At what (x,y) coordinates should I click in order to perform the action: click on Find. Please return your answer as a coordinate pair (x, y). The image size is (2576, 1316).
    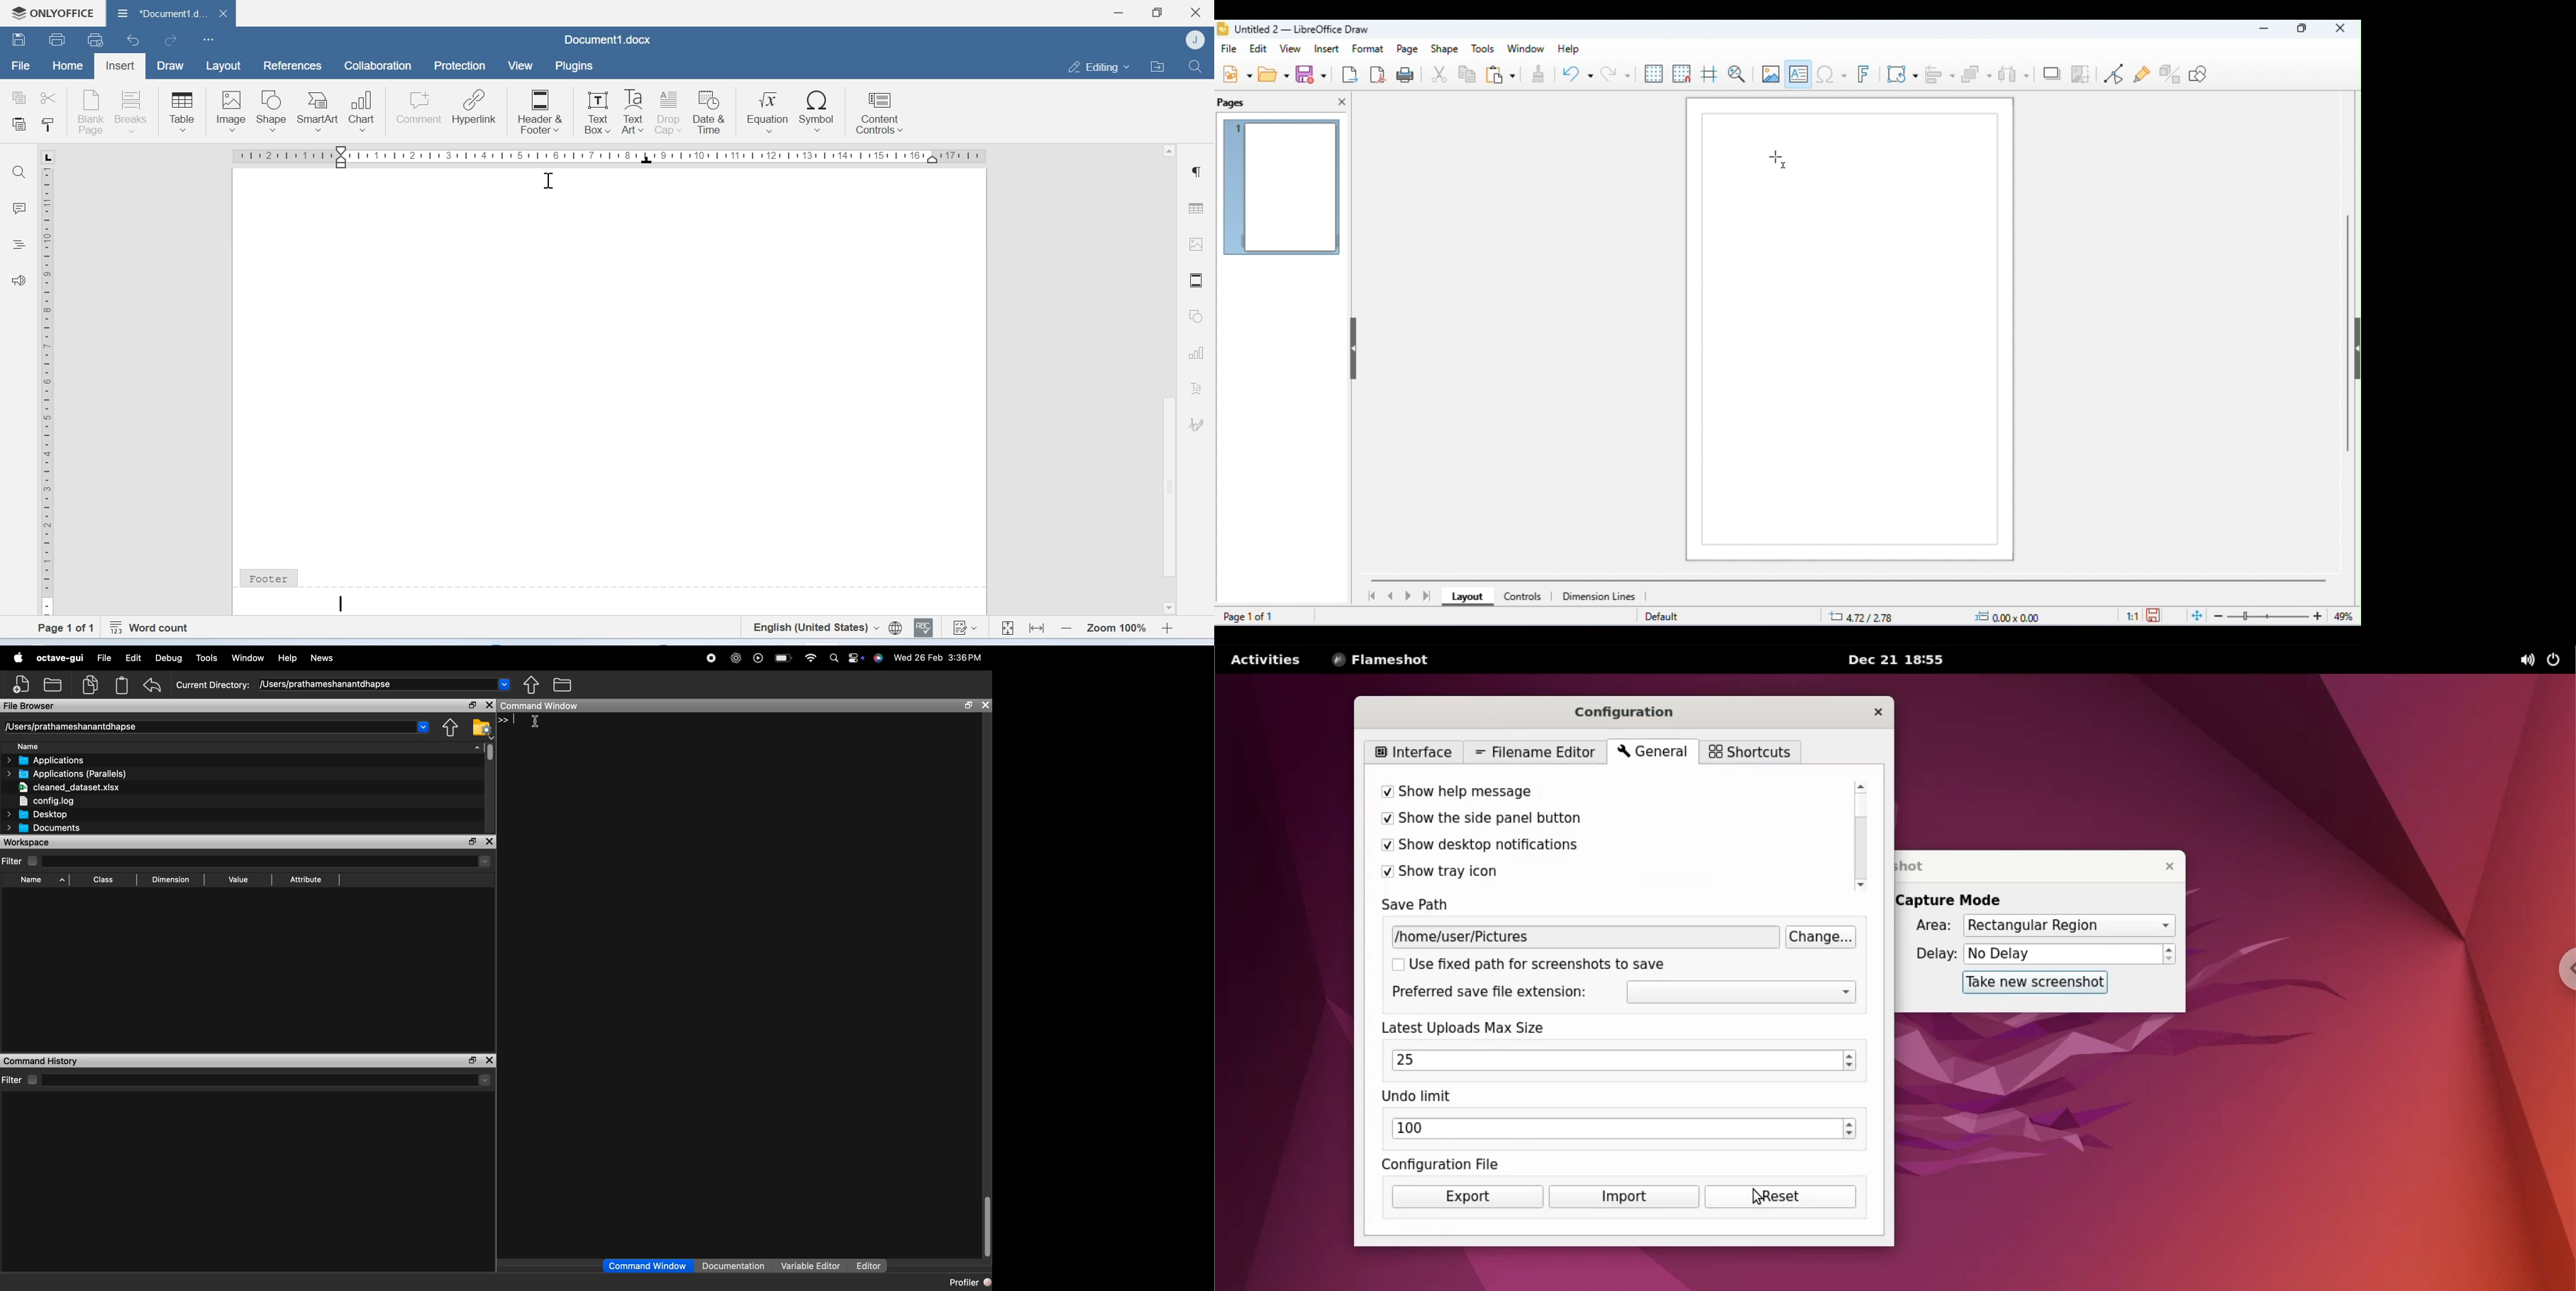
    Looking at the image, I should click on (22, 172).